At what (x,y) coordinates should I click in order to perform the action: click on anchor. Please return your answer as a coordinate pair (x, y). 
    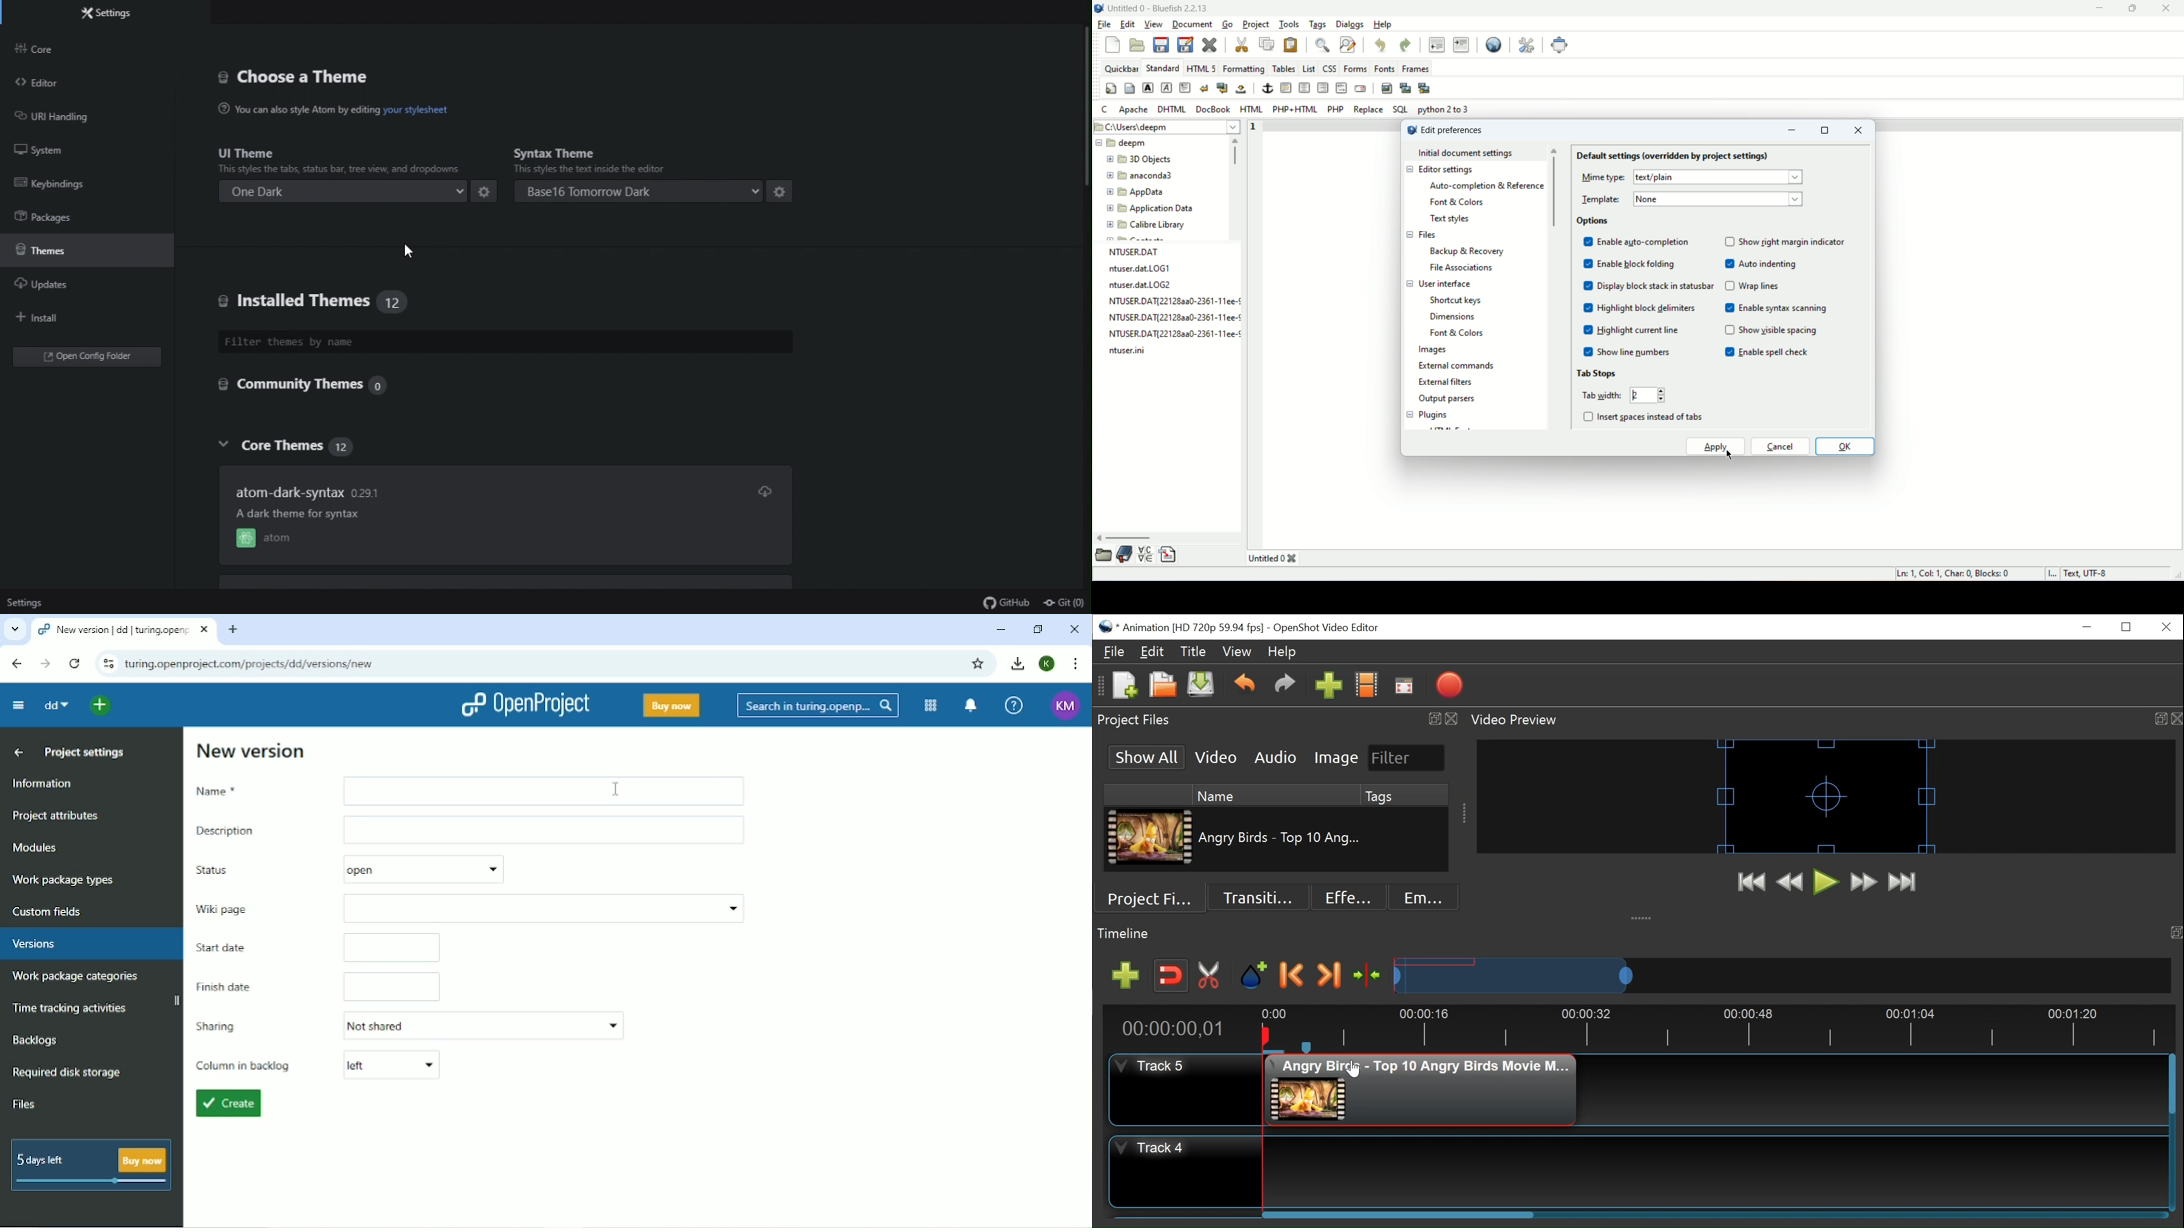
    Looking at the image, I should click on (1267, 88).